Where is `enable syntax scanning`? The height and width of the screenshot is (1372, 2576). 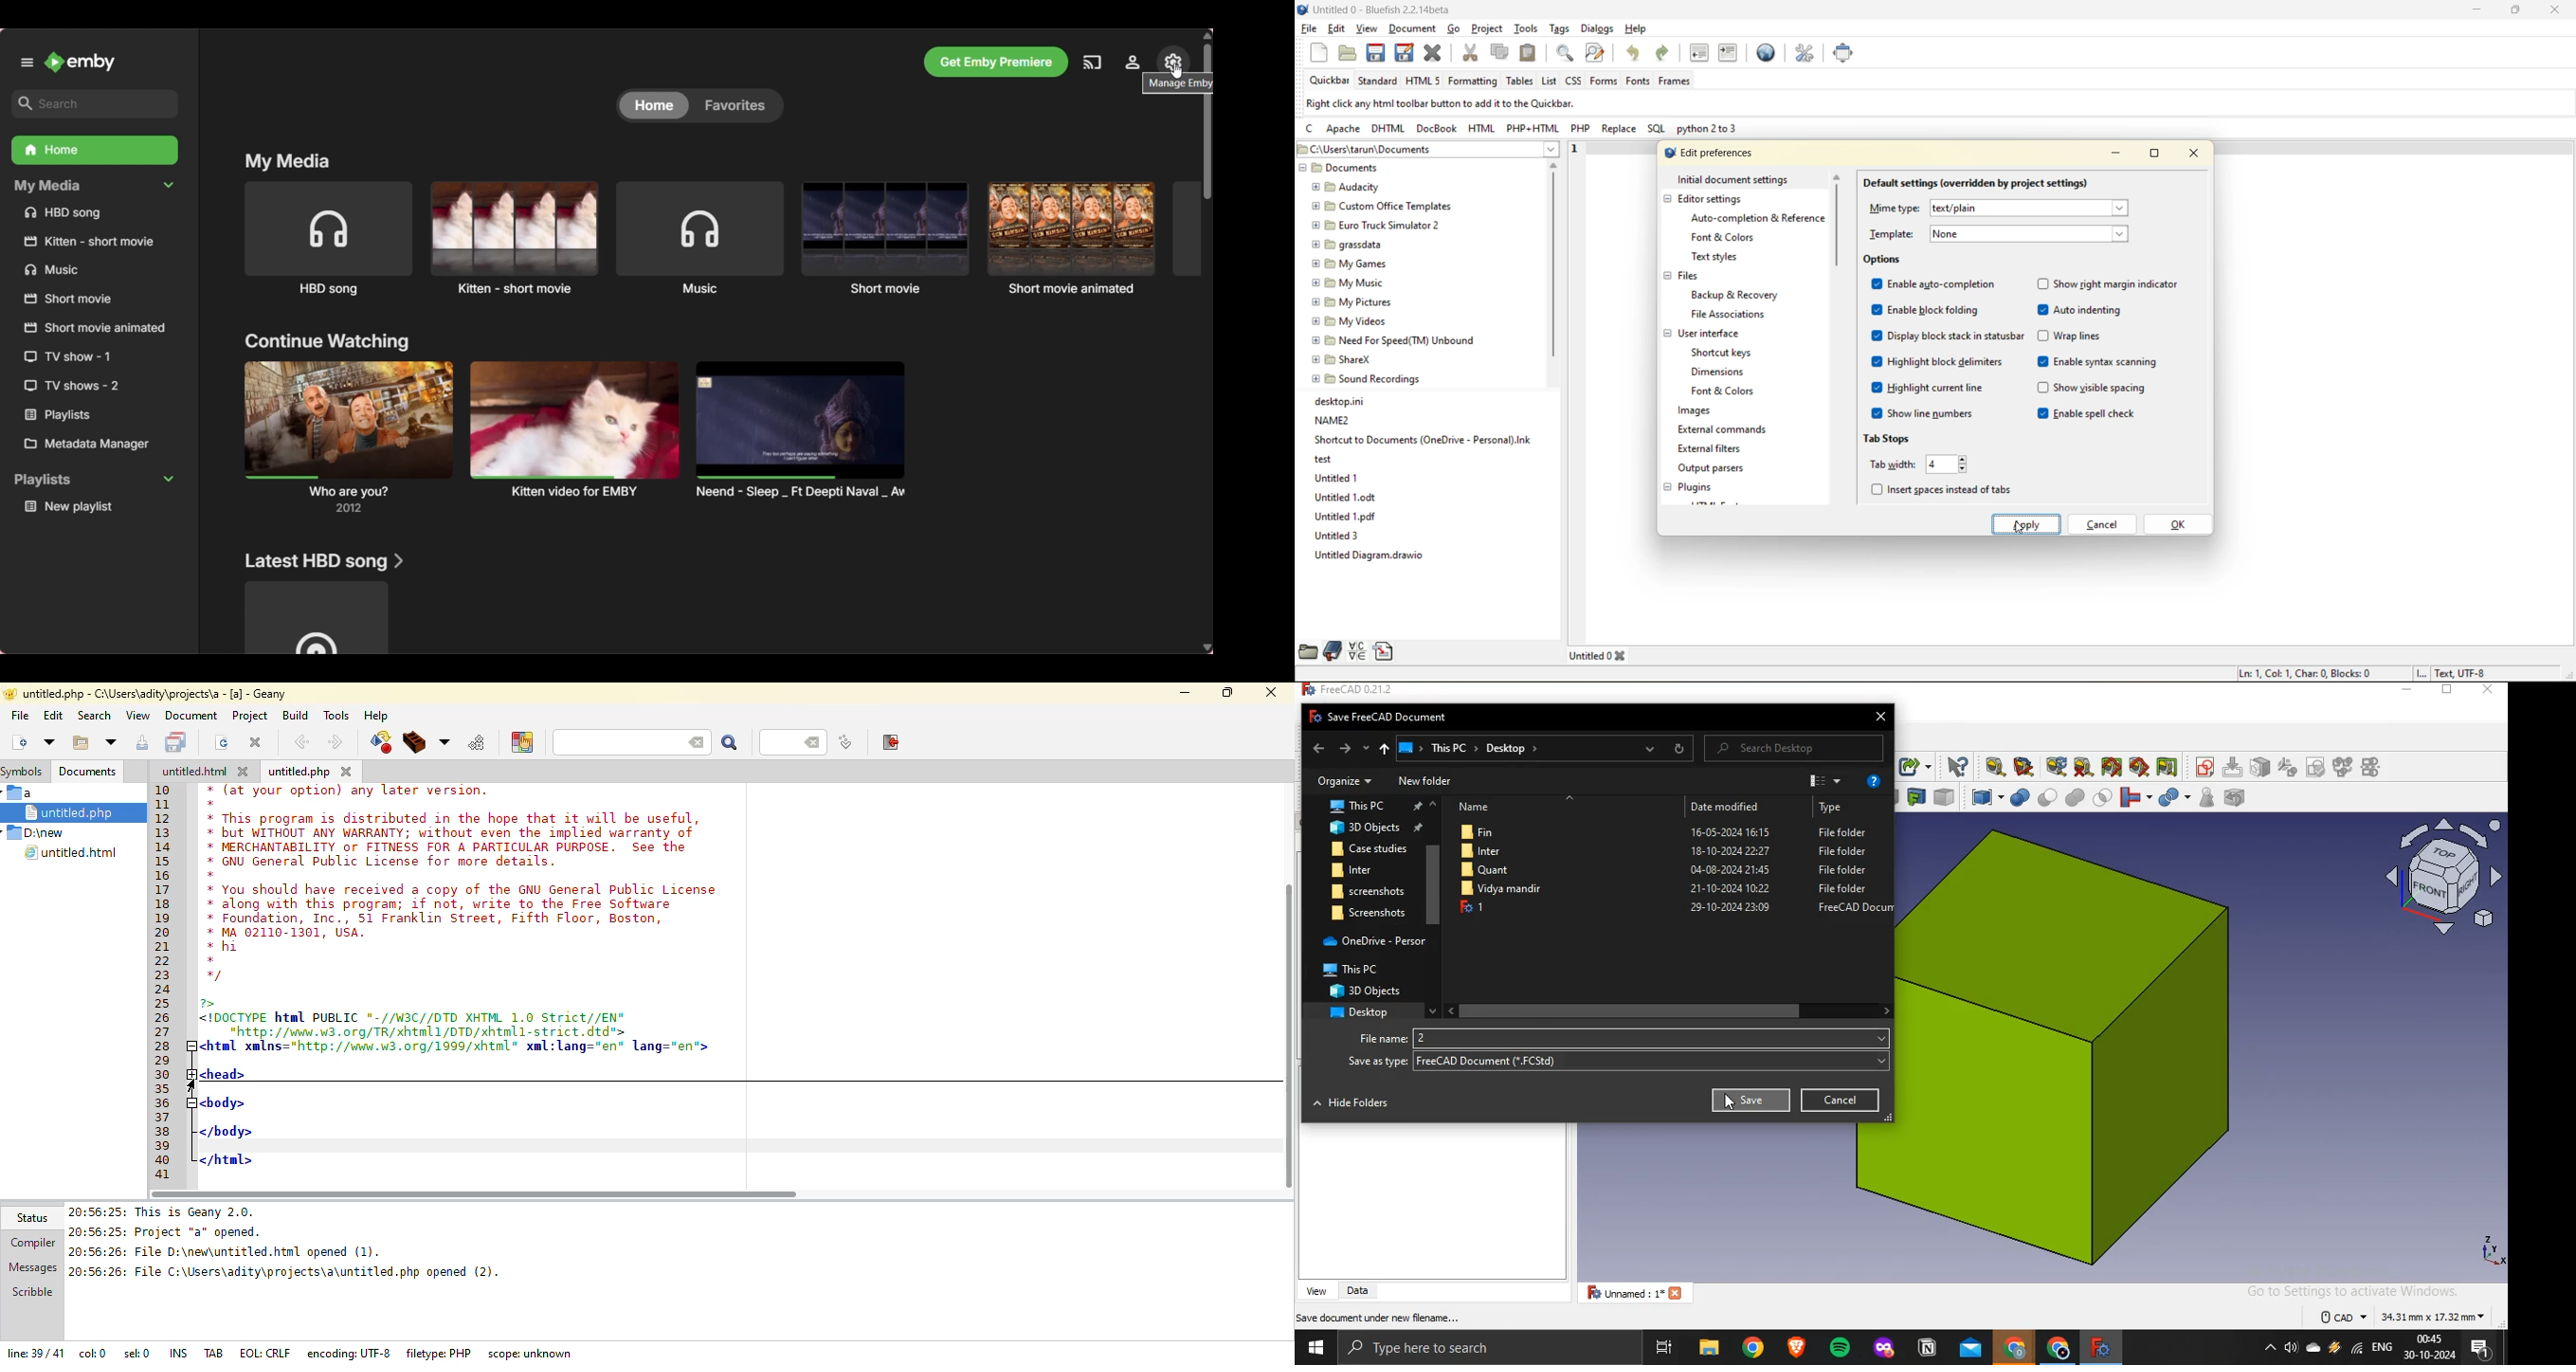
enable syntax scanning is located at coordinates (2099, 361).